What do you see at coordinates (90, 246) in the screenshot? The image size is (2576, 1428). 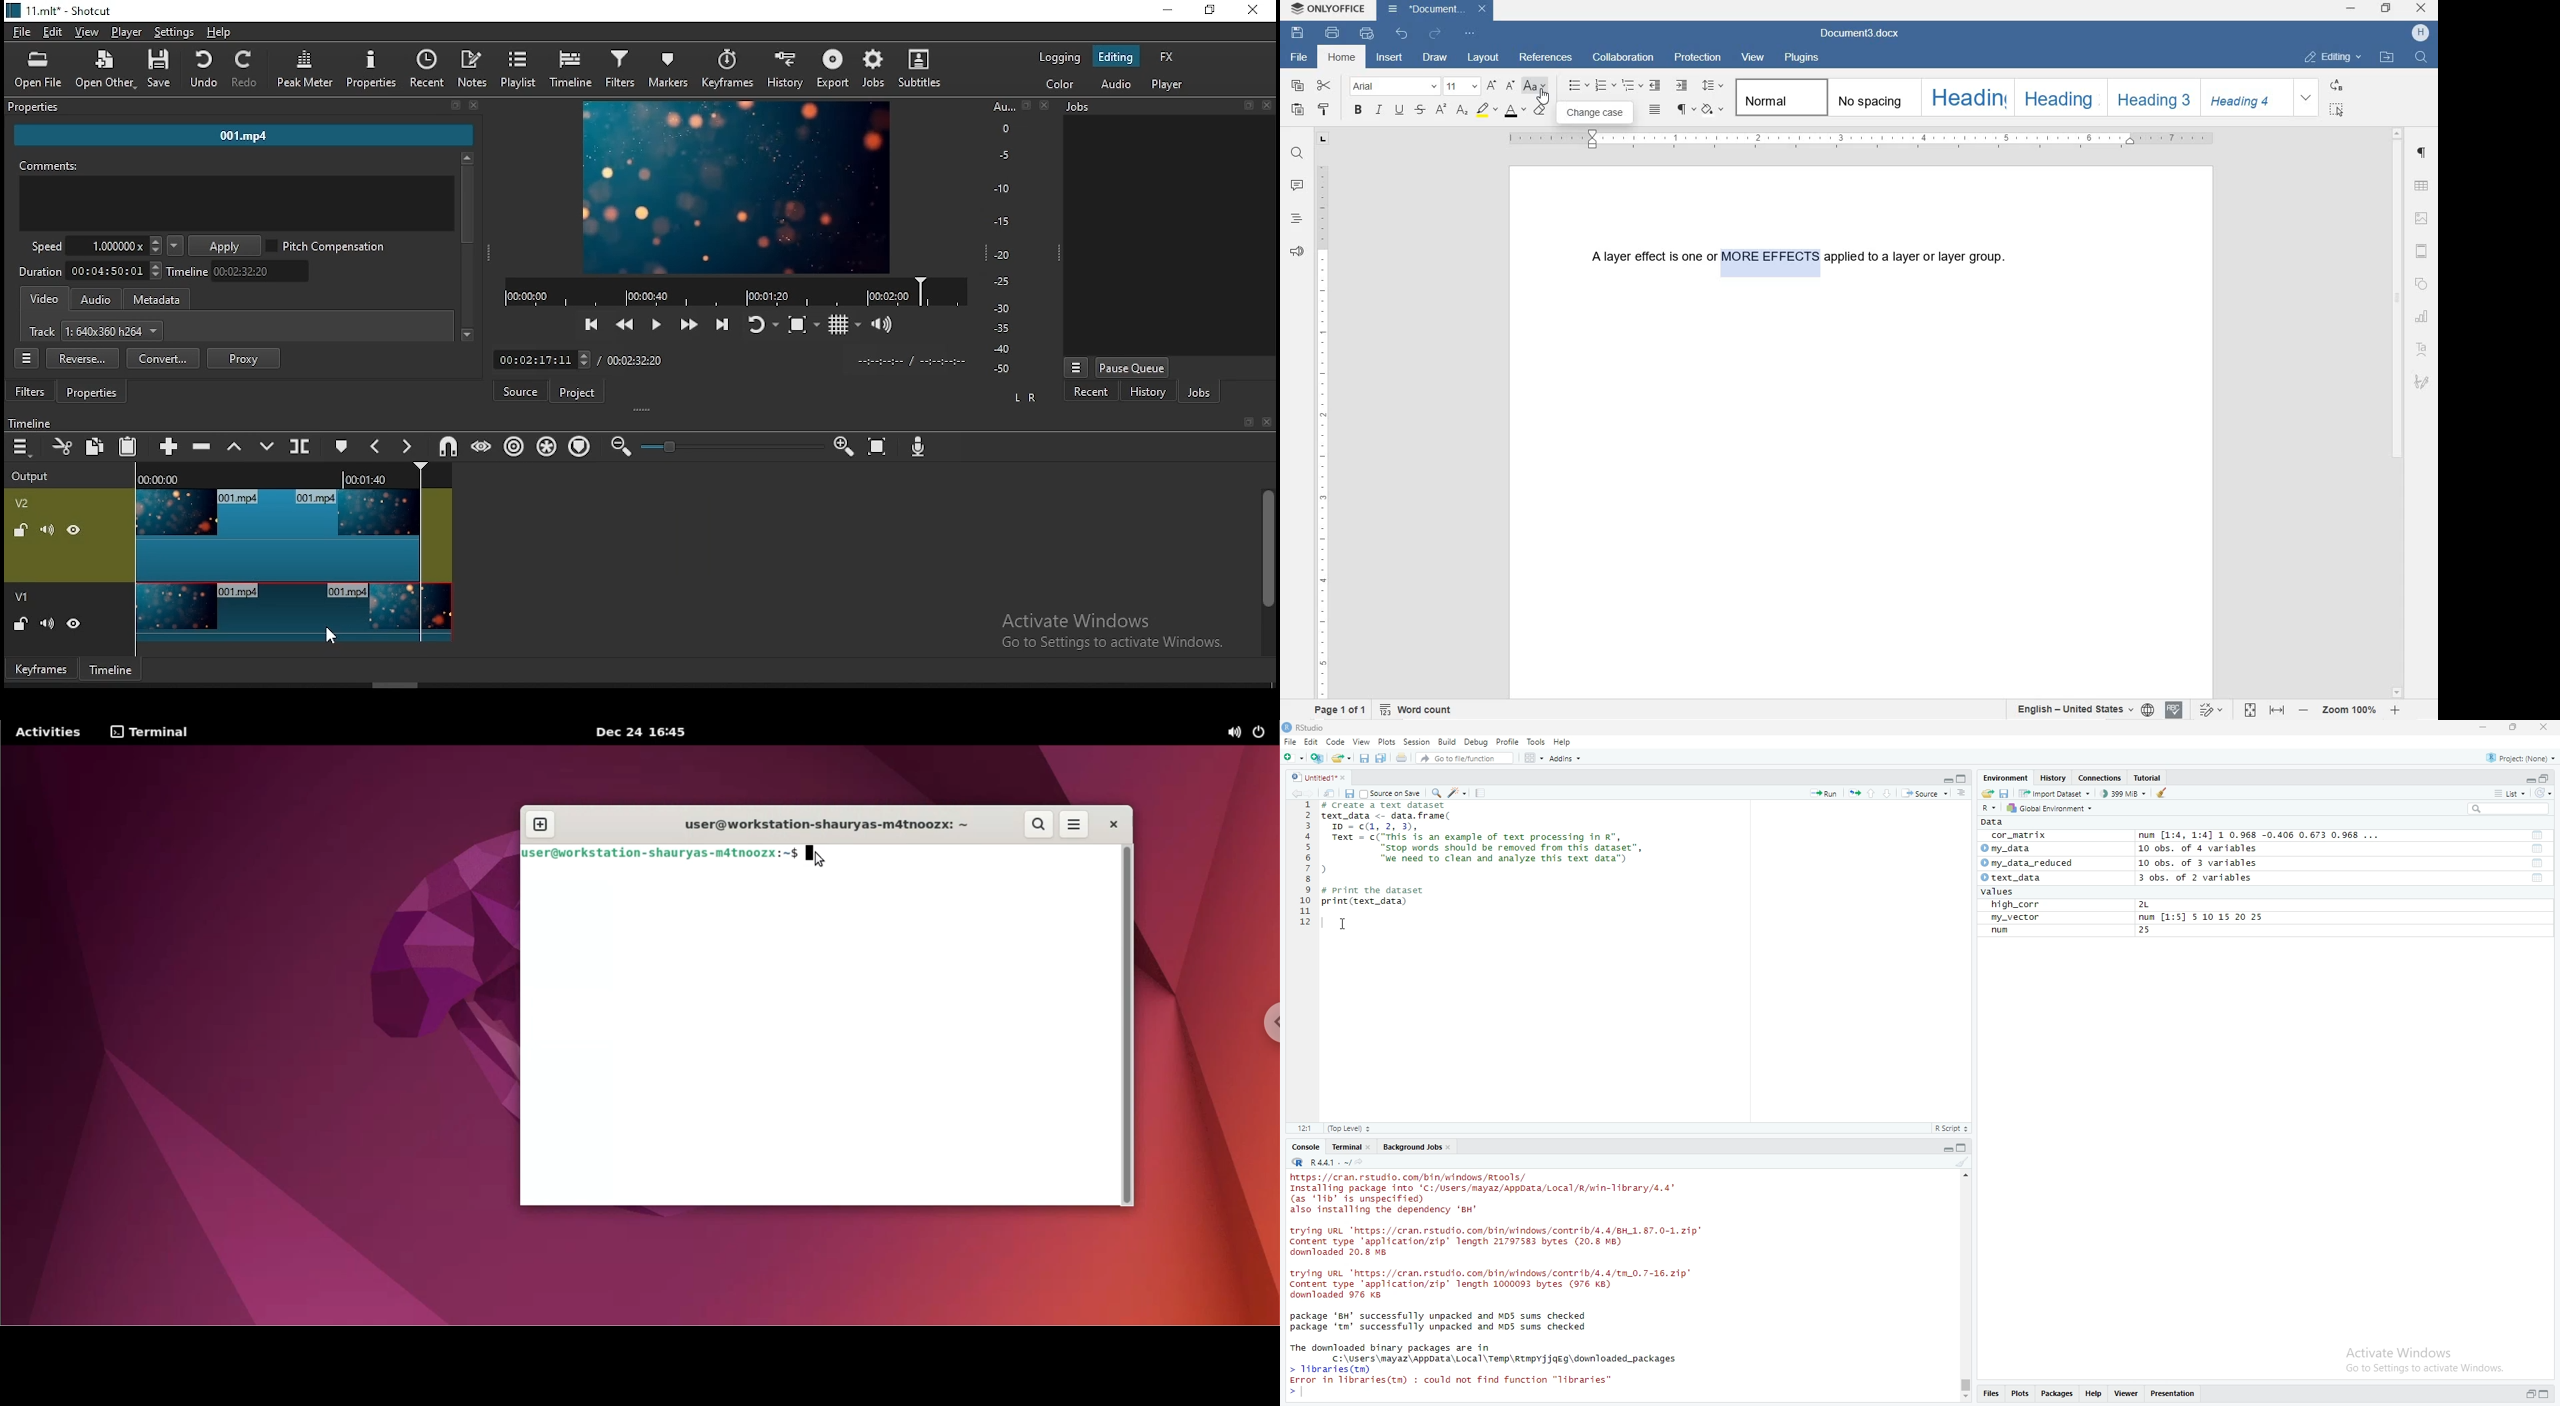 I see `speed: 1.000000X` at bounding box center [90, 246].